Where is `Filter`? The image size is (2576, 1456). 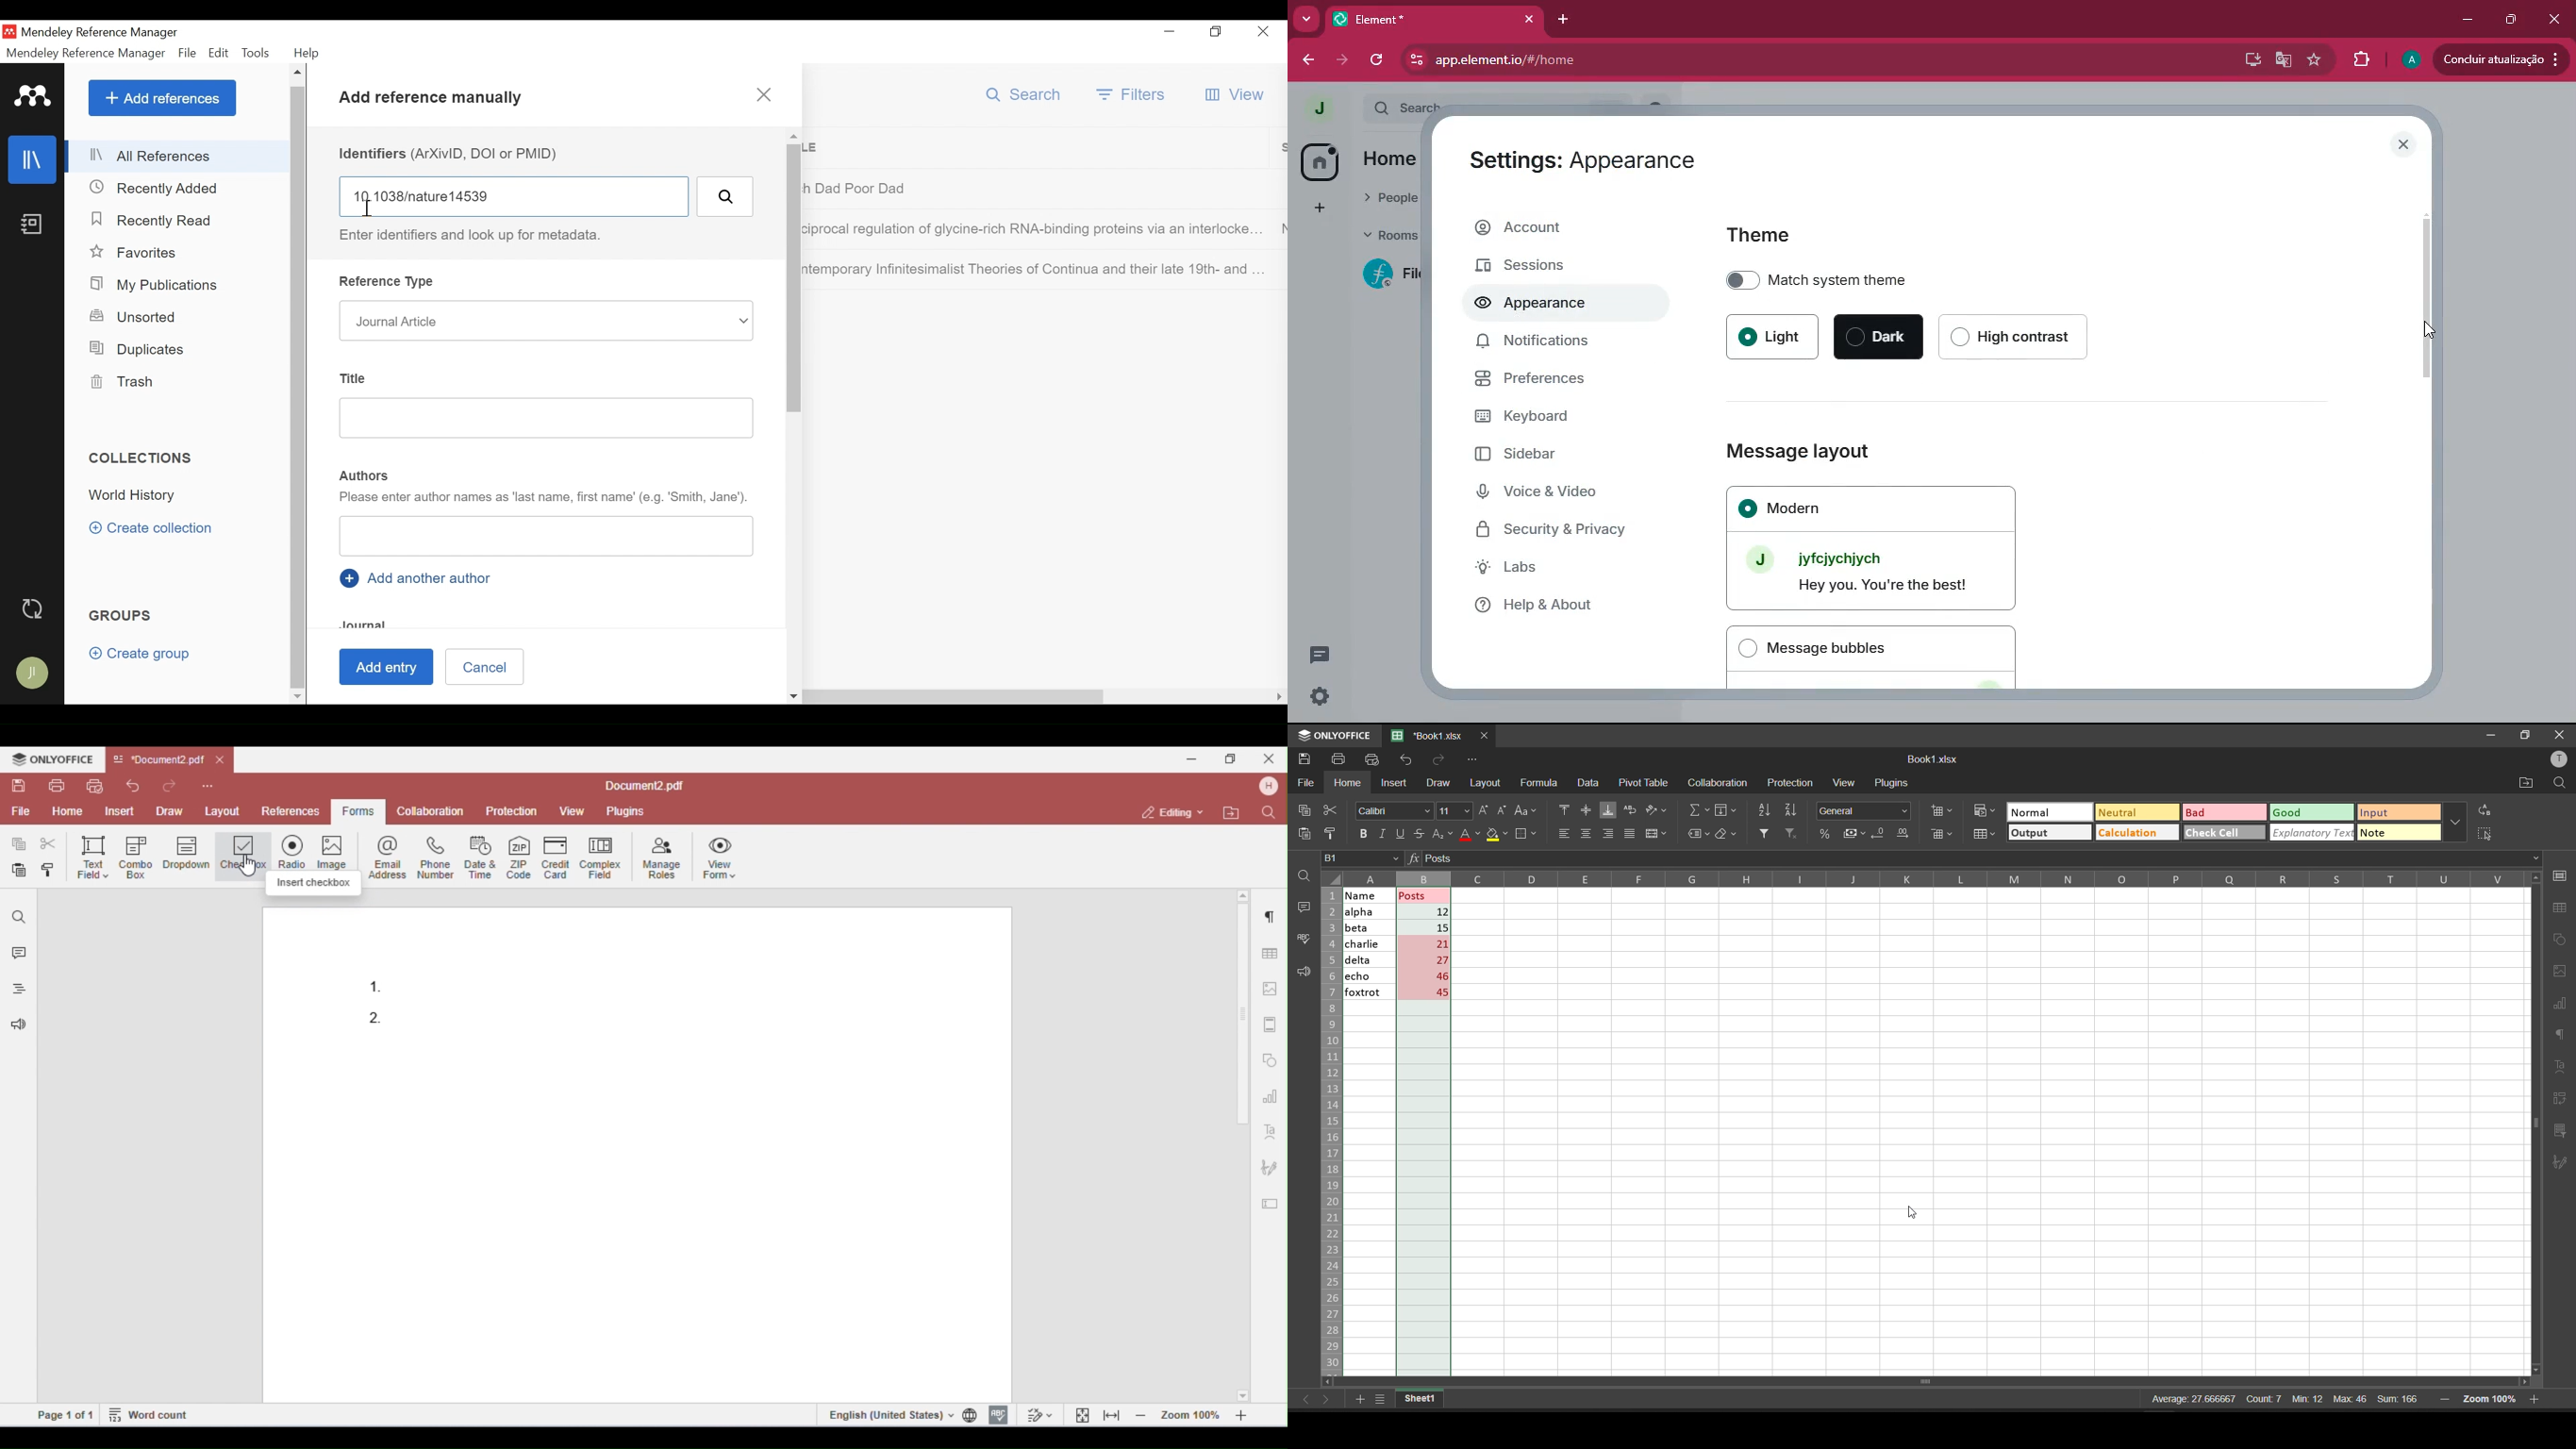 Filter is located at coordinates (1133, 94).